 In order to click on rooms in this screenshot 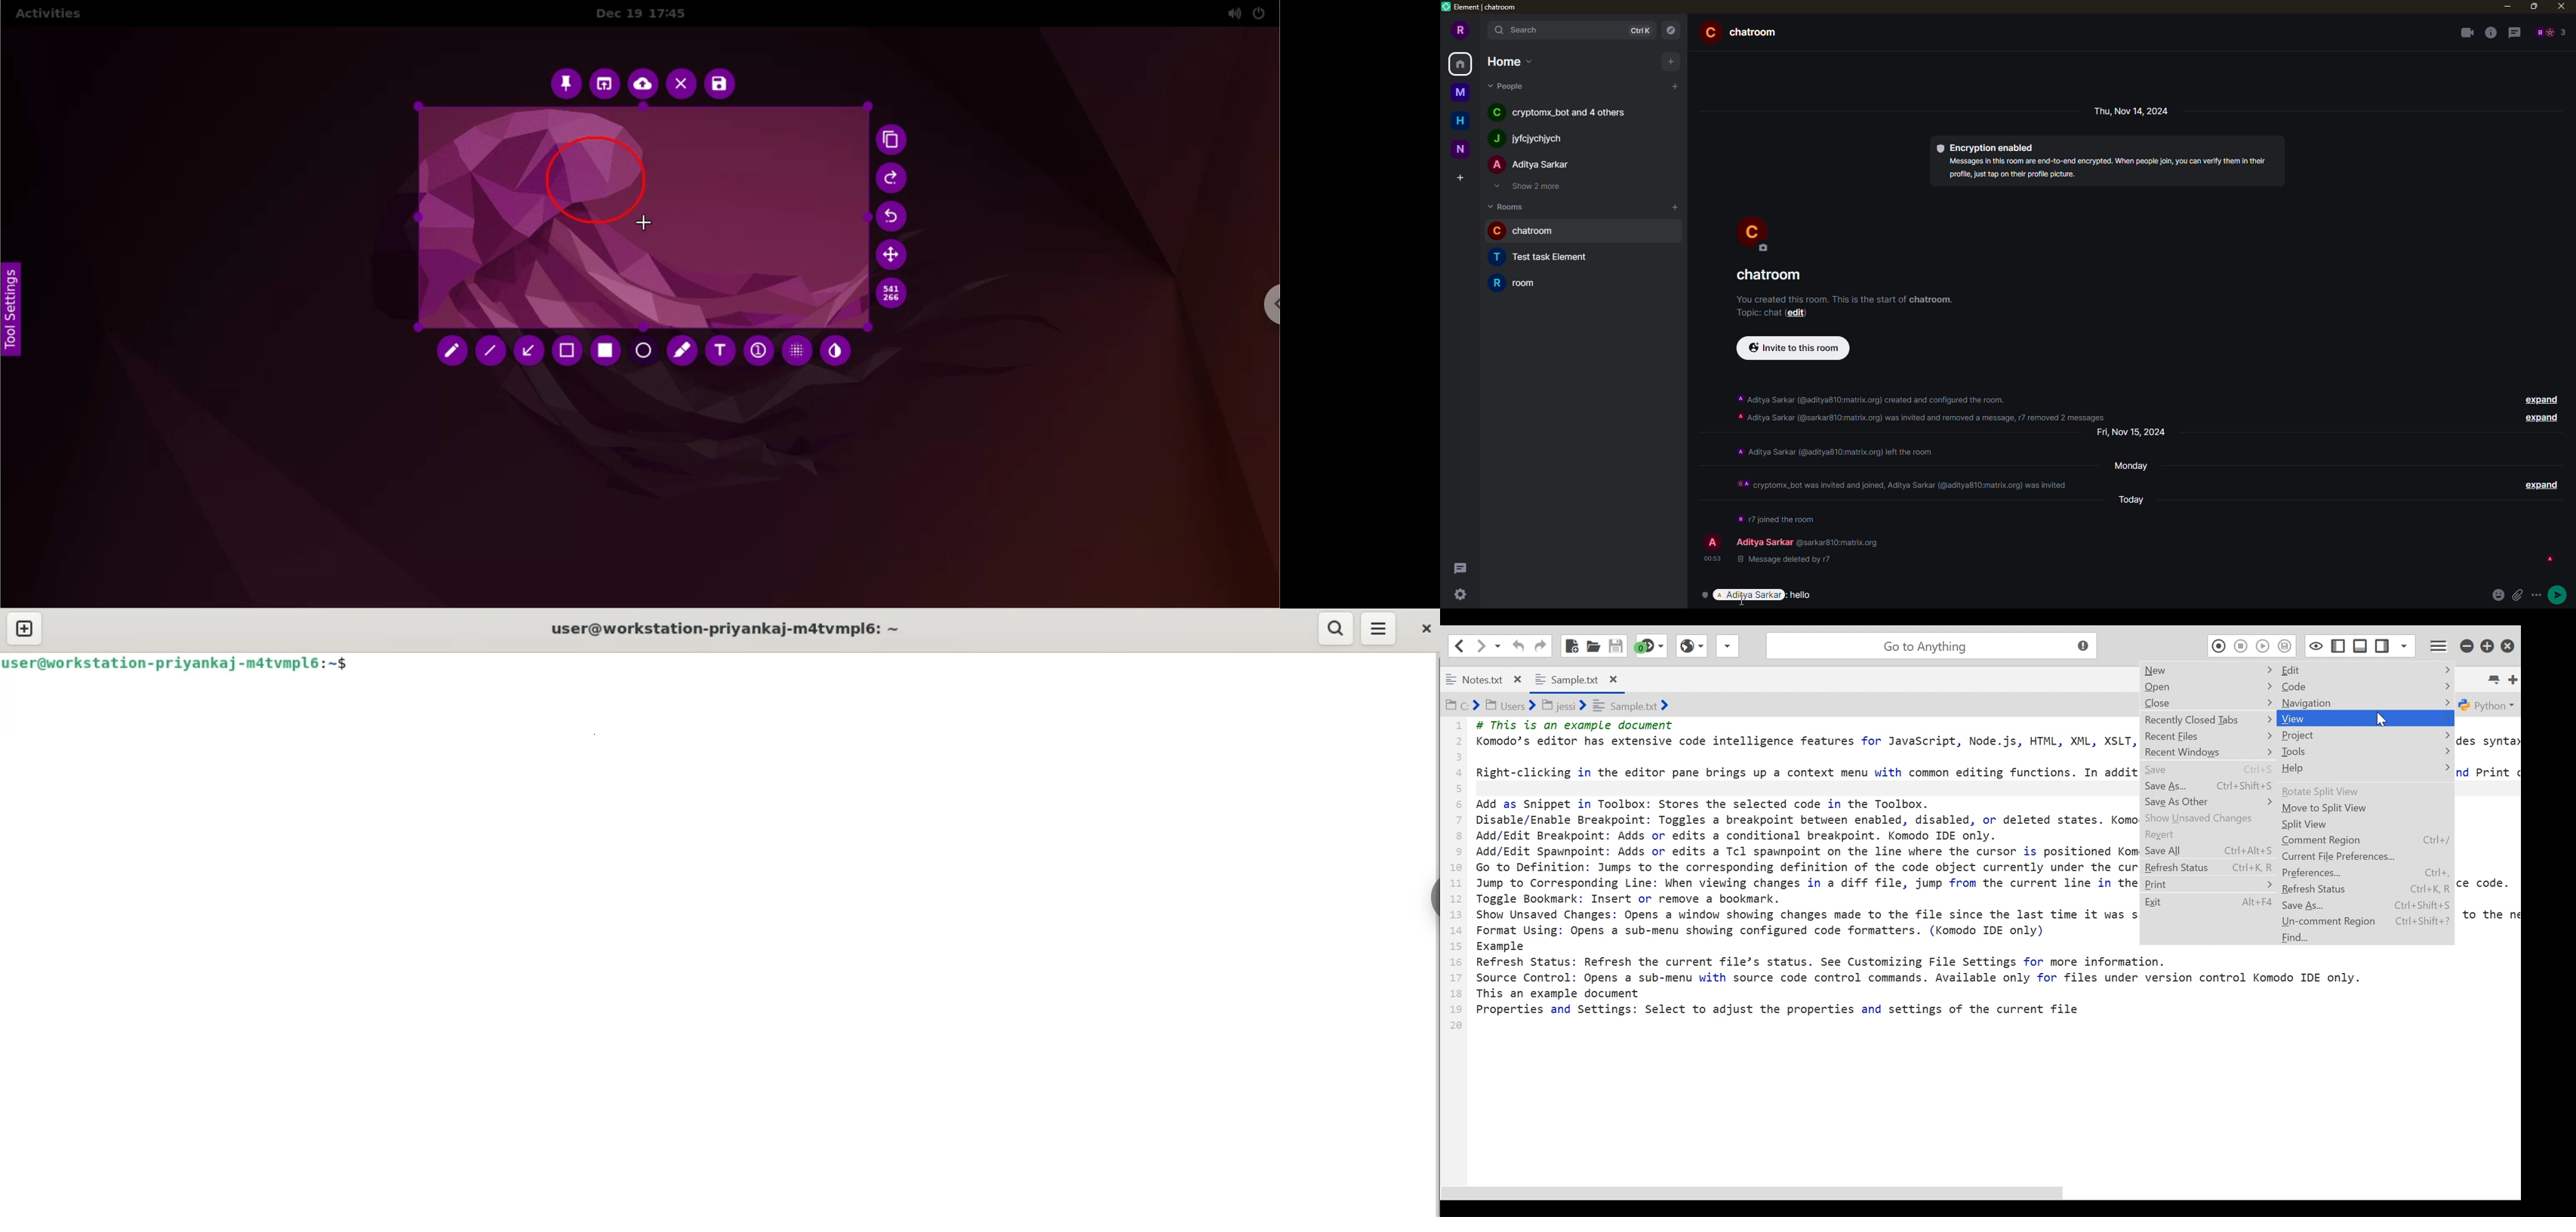, I will do `click(1509, 206)`.